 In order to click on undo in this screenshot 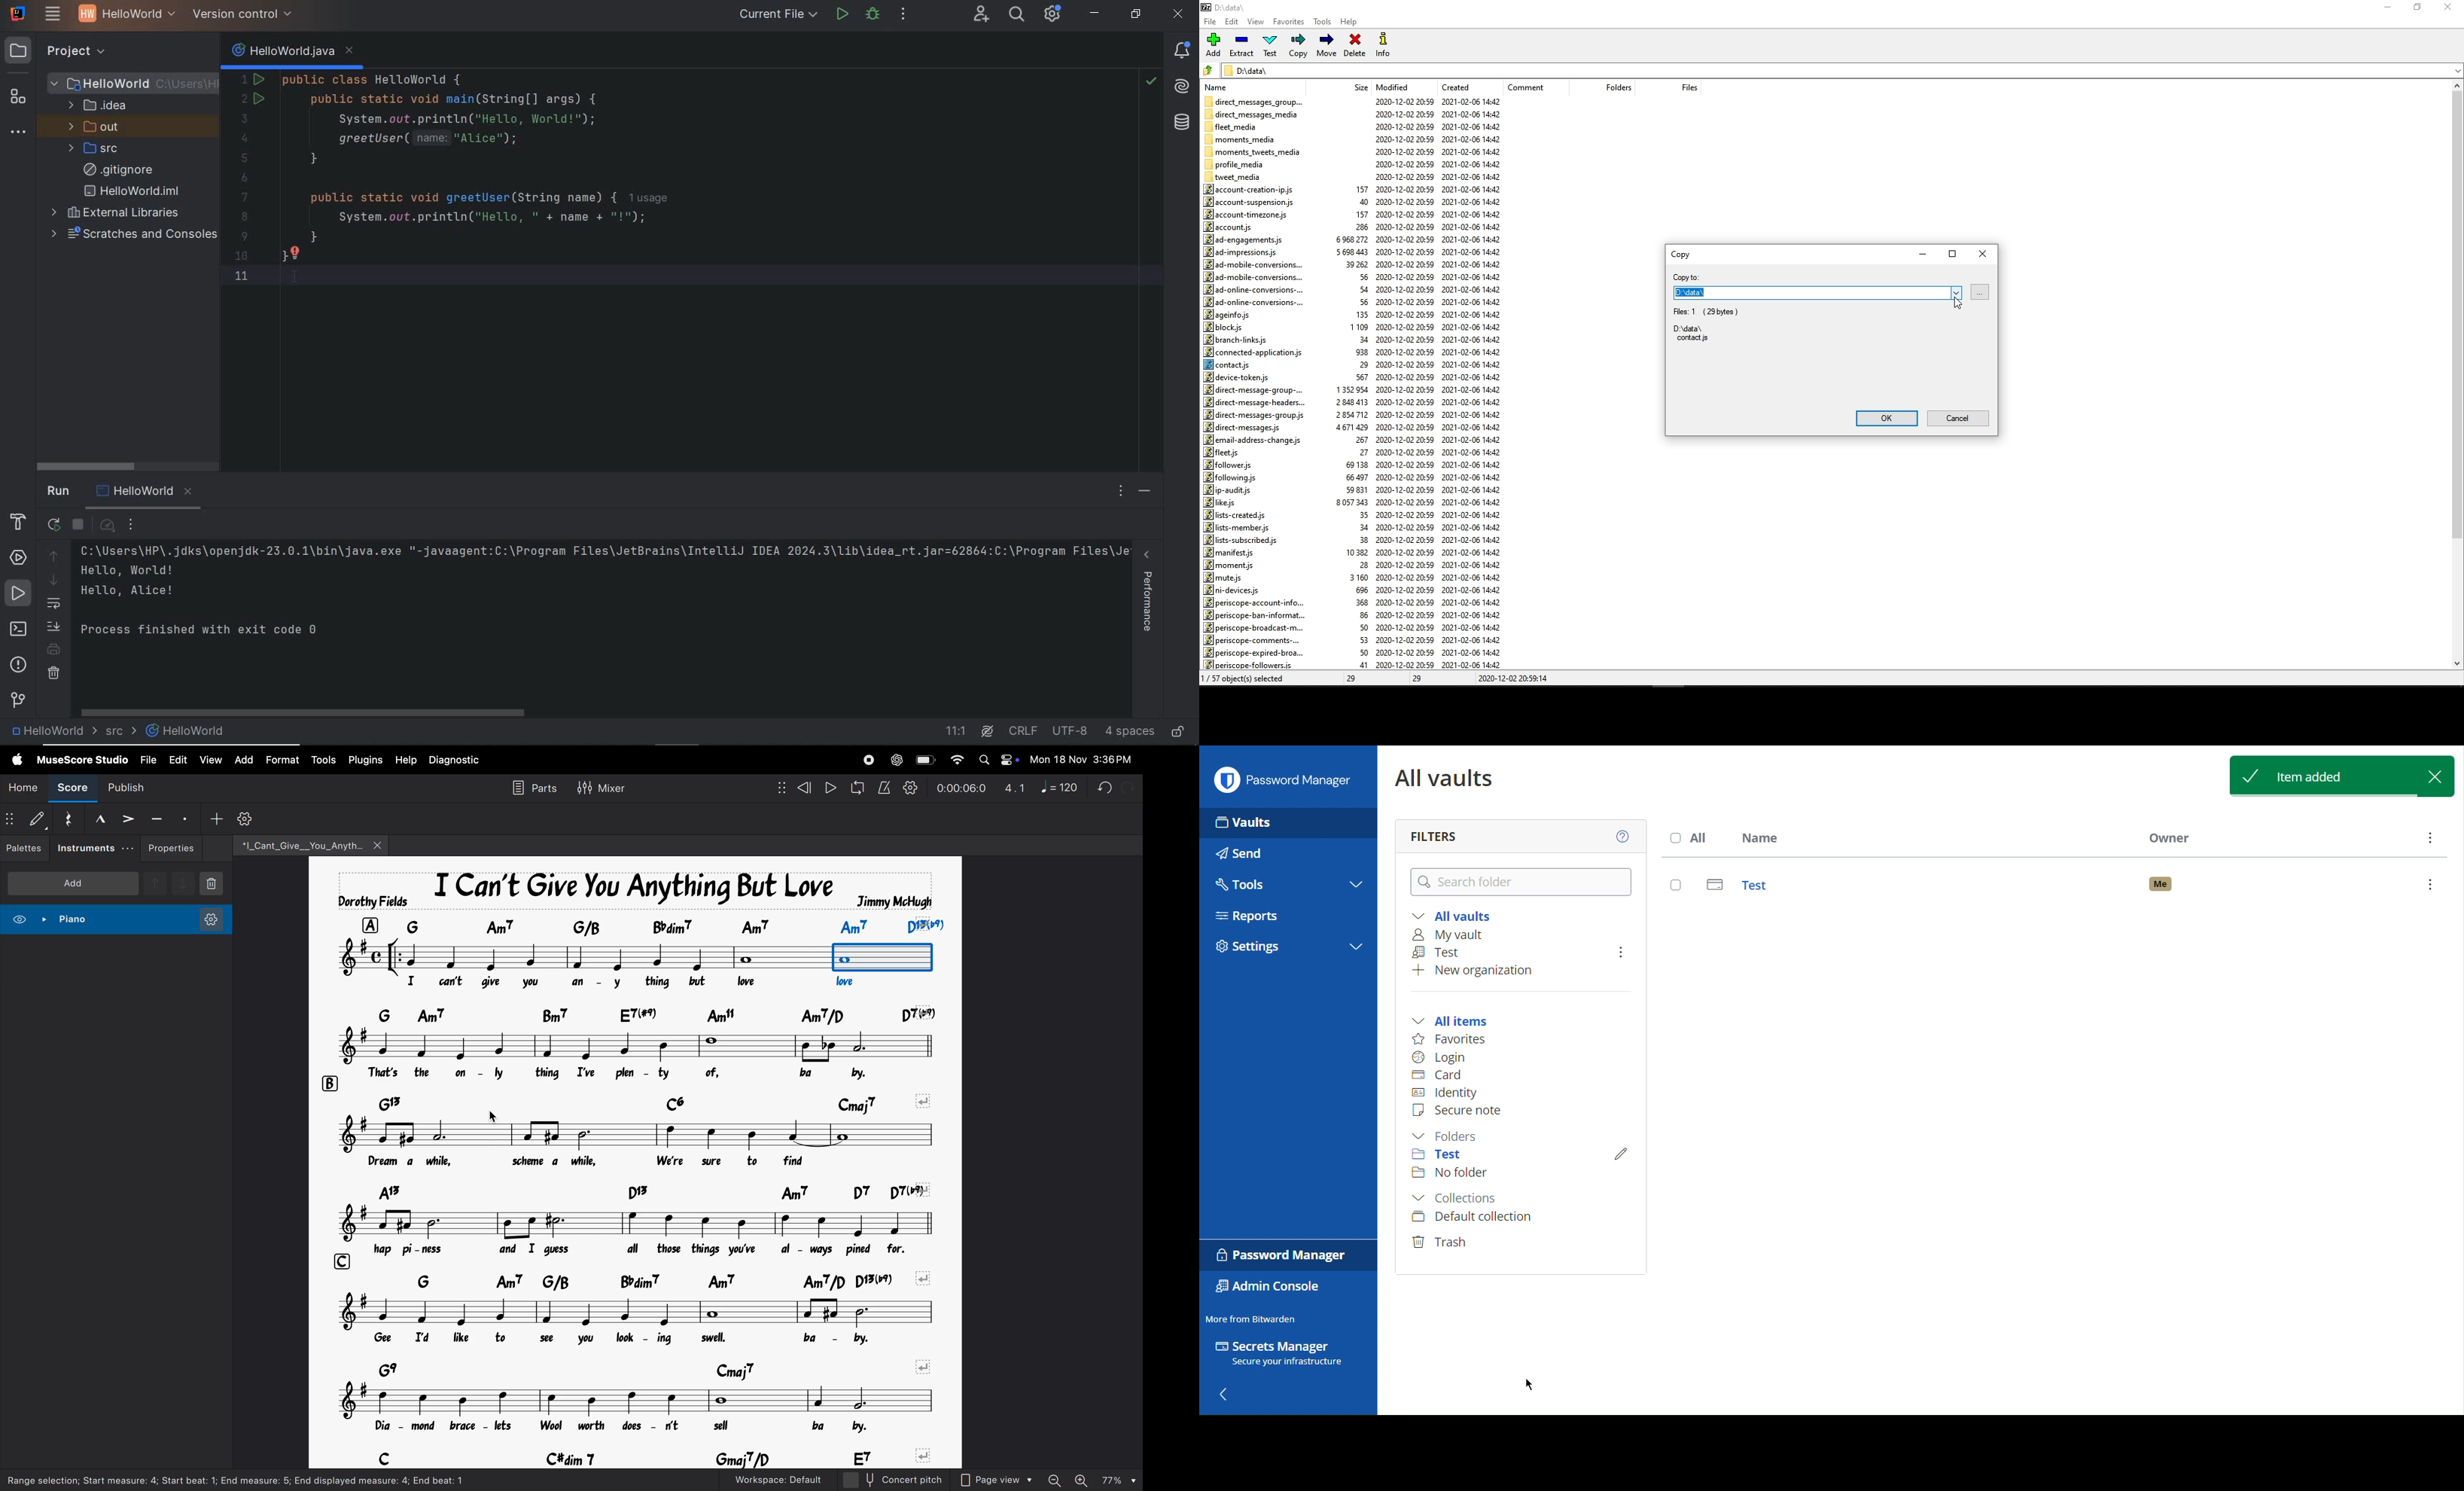, I will do `click(1097, 789)`.